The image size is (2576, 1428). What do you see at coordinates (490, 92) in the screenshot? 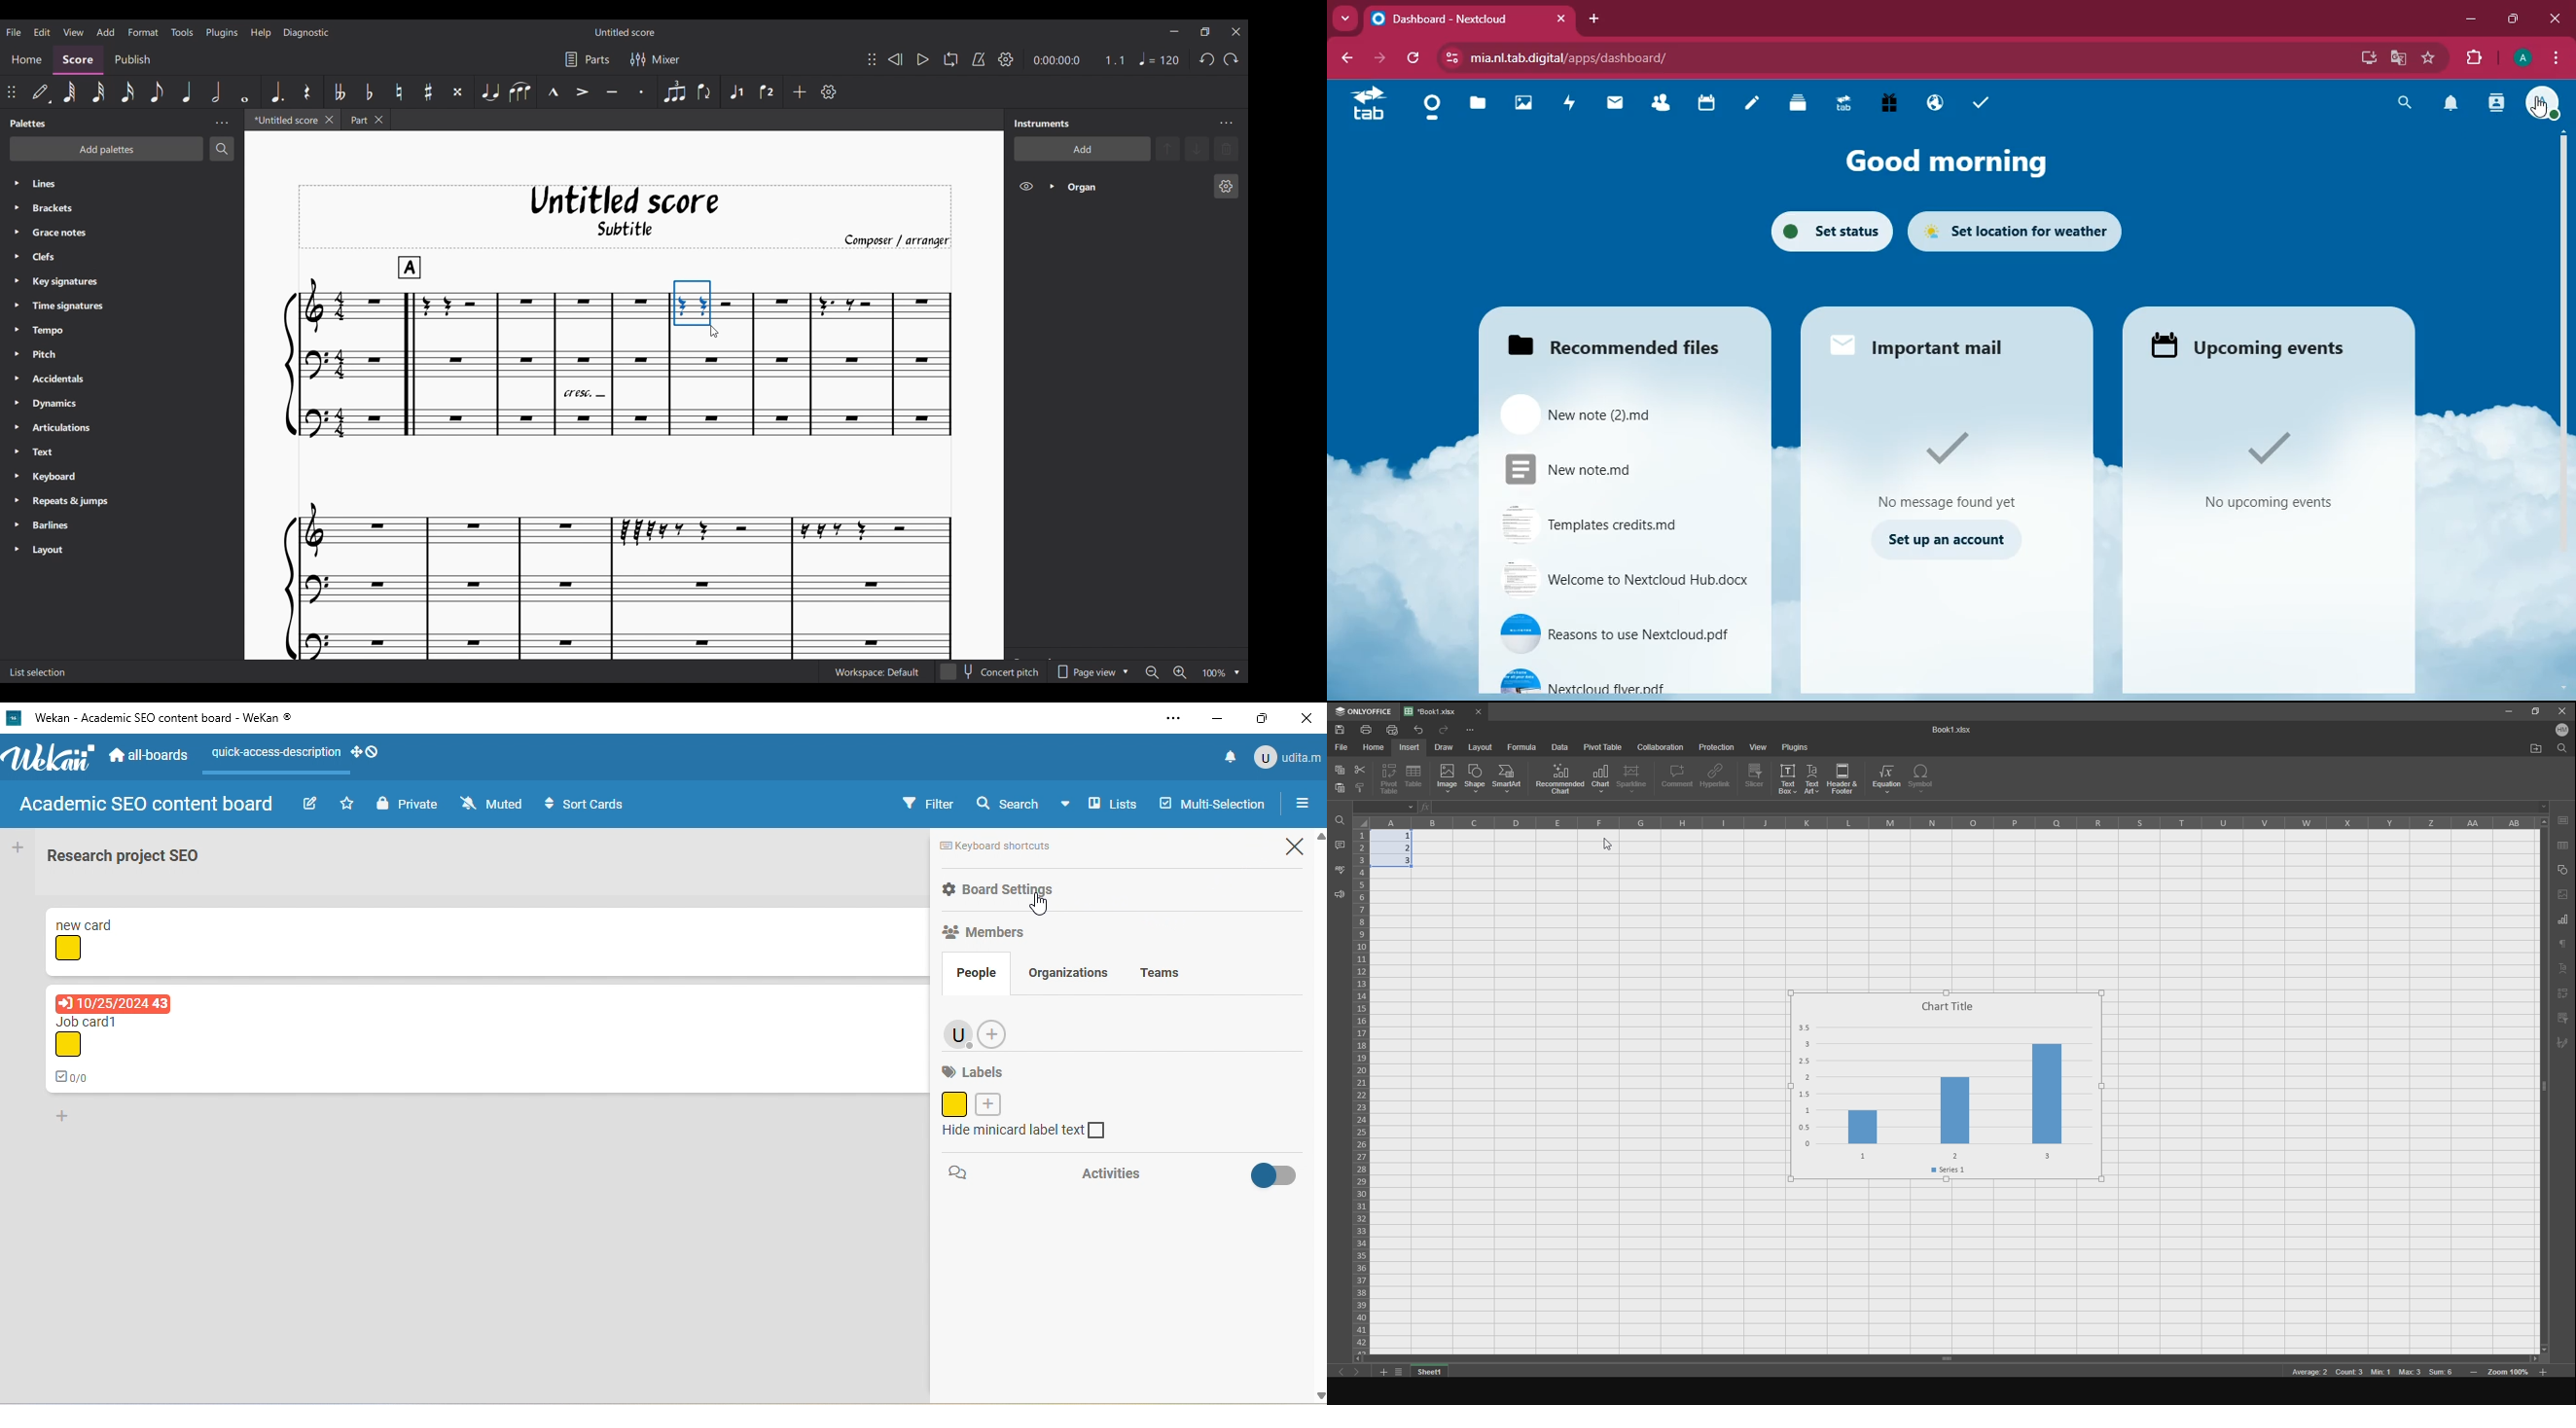
I see `Tie` at bounding box center [490, 92].